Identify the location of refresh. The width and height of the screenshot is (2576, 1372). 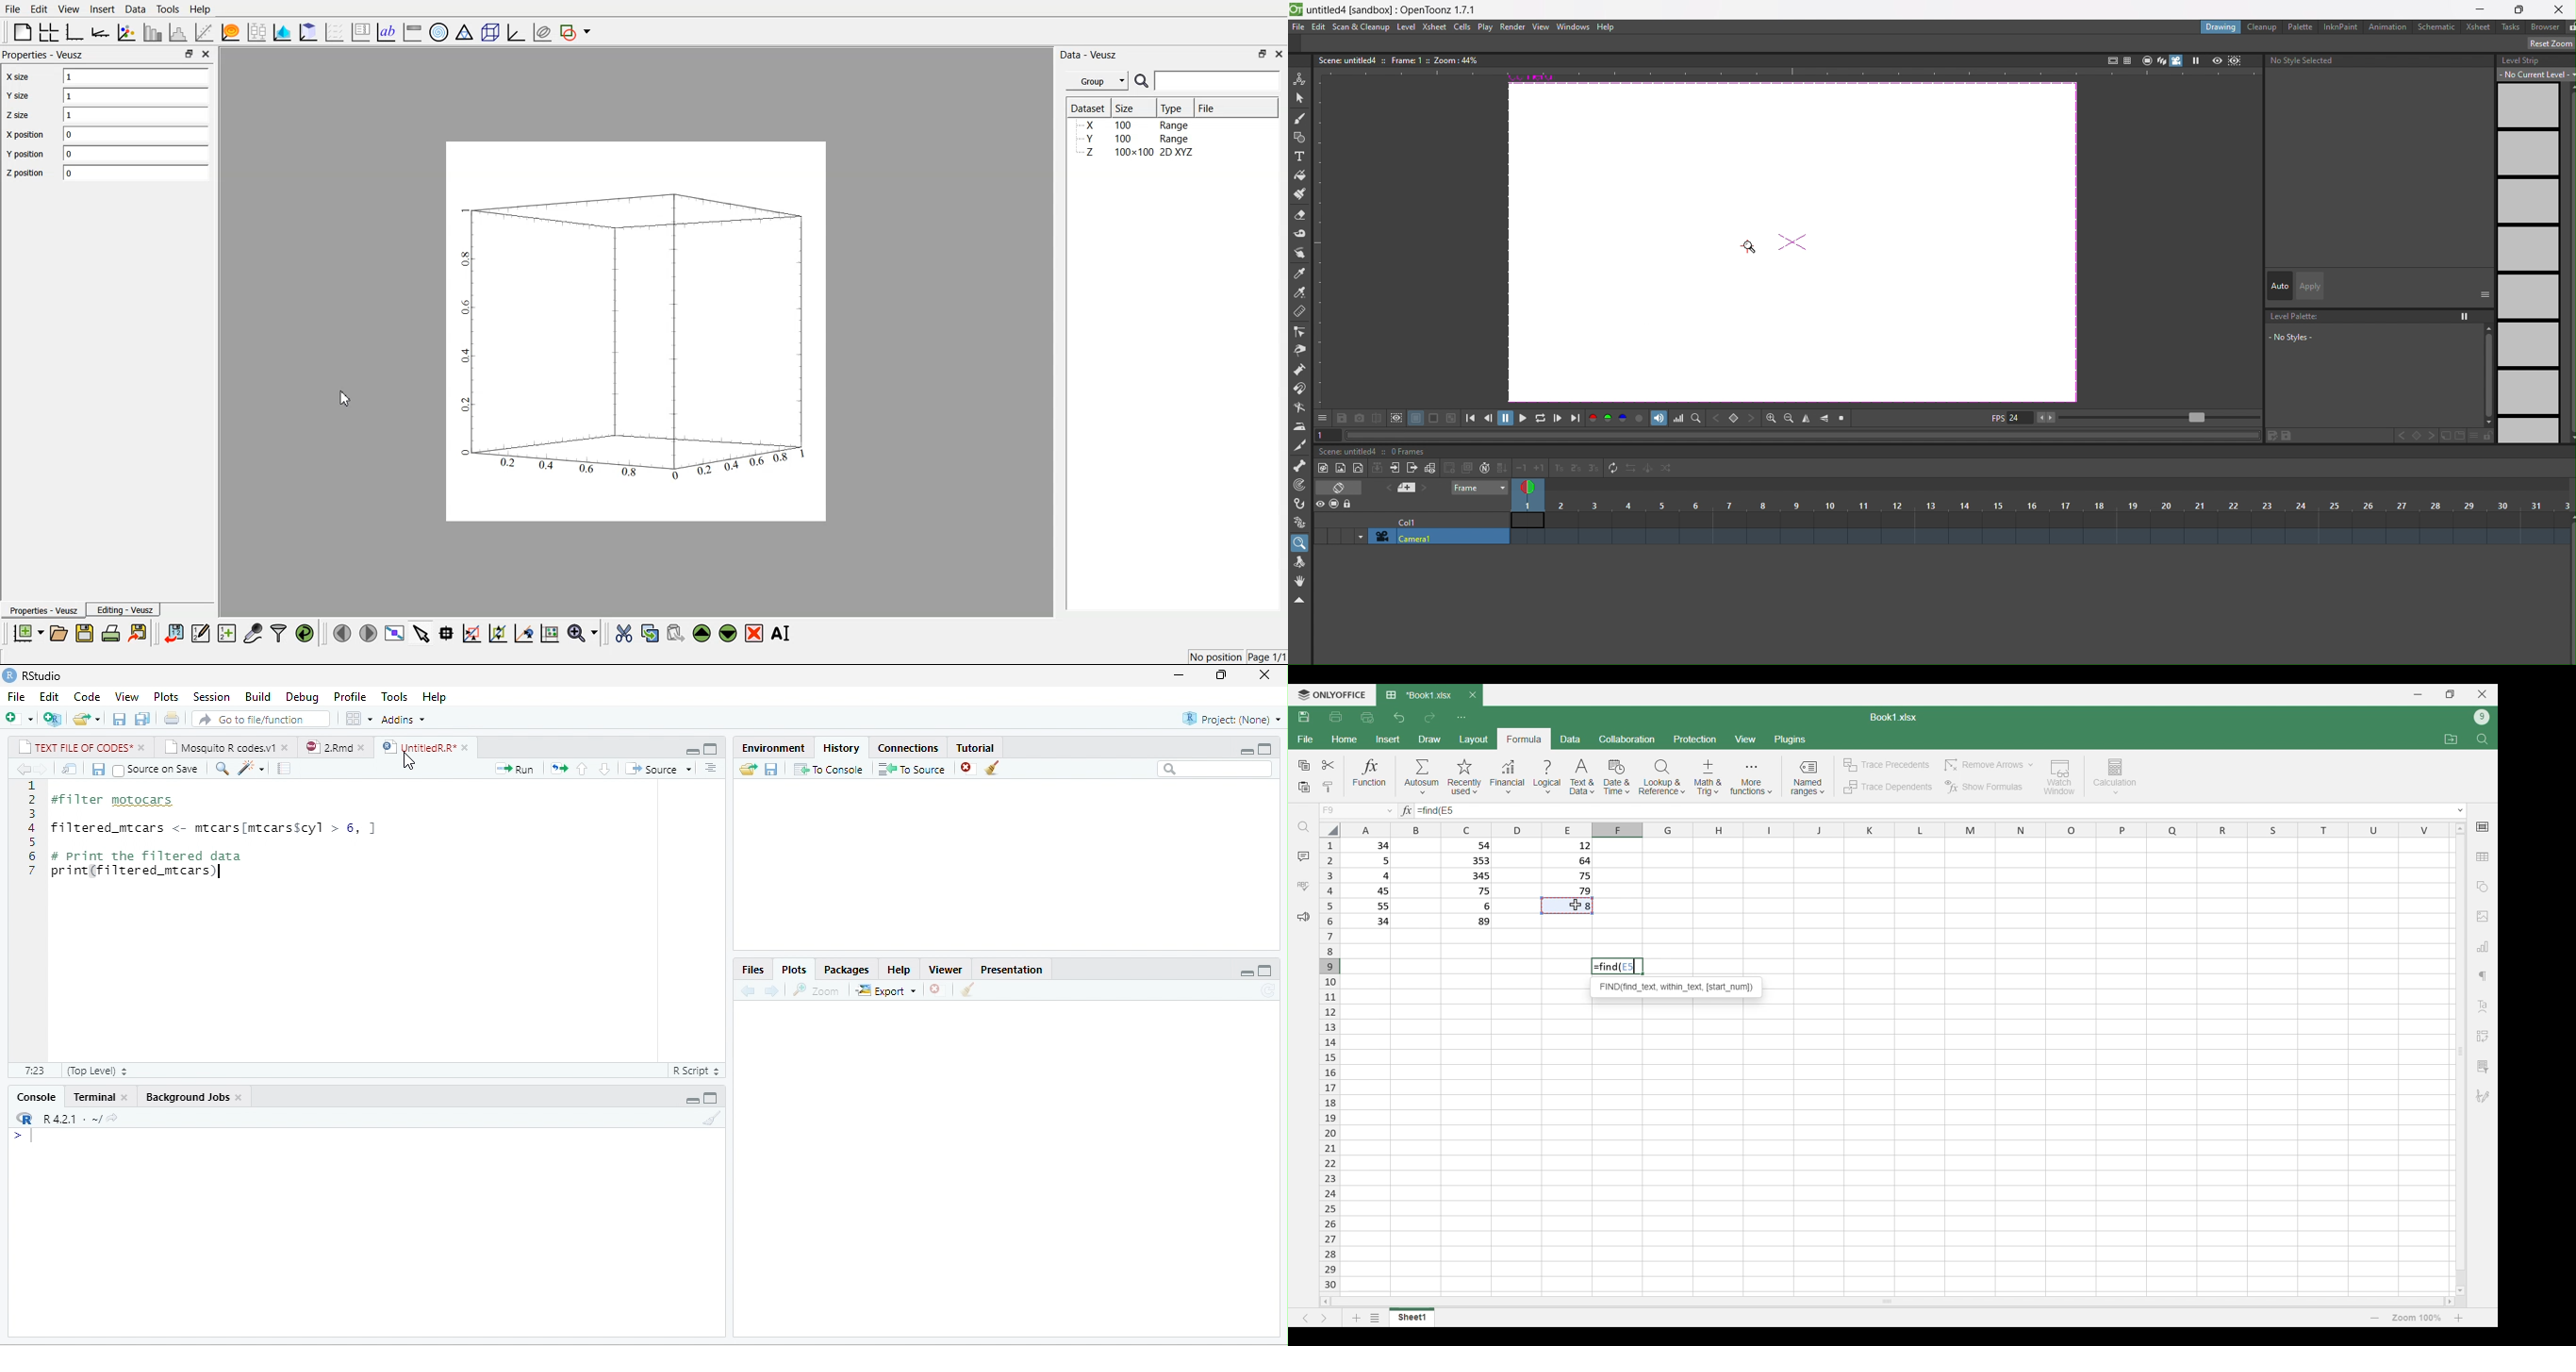
(1268, 990).